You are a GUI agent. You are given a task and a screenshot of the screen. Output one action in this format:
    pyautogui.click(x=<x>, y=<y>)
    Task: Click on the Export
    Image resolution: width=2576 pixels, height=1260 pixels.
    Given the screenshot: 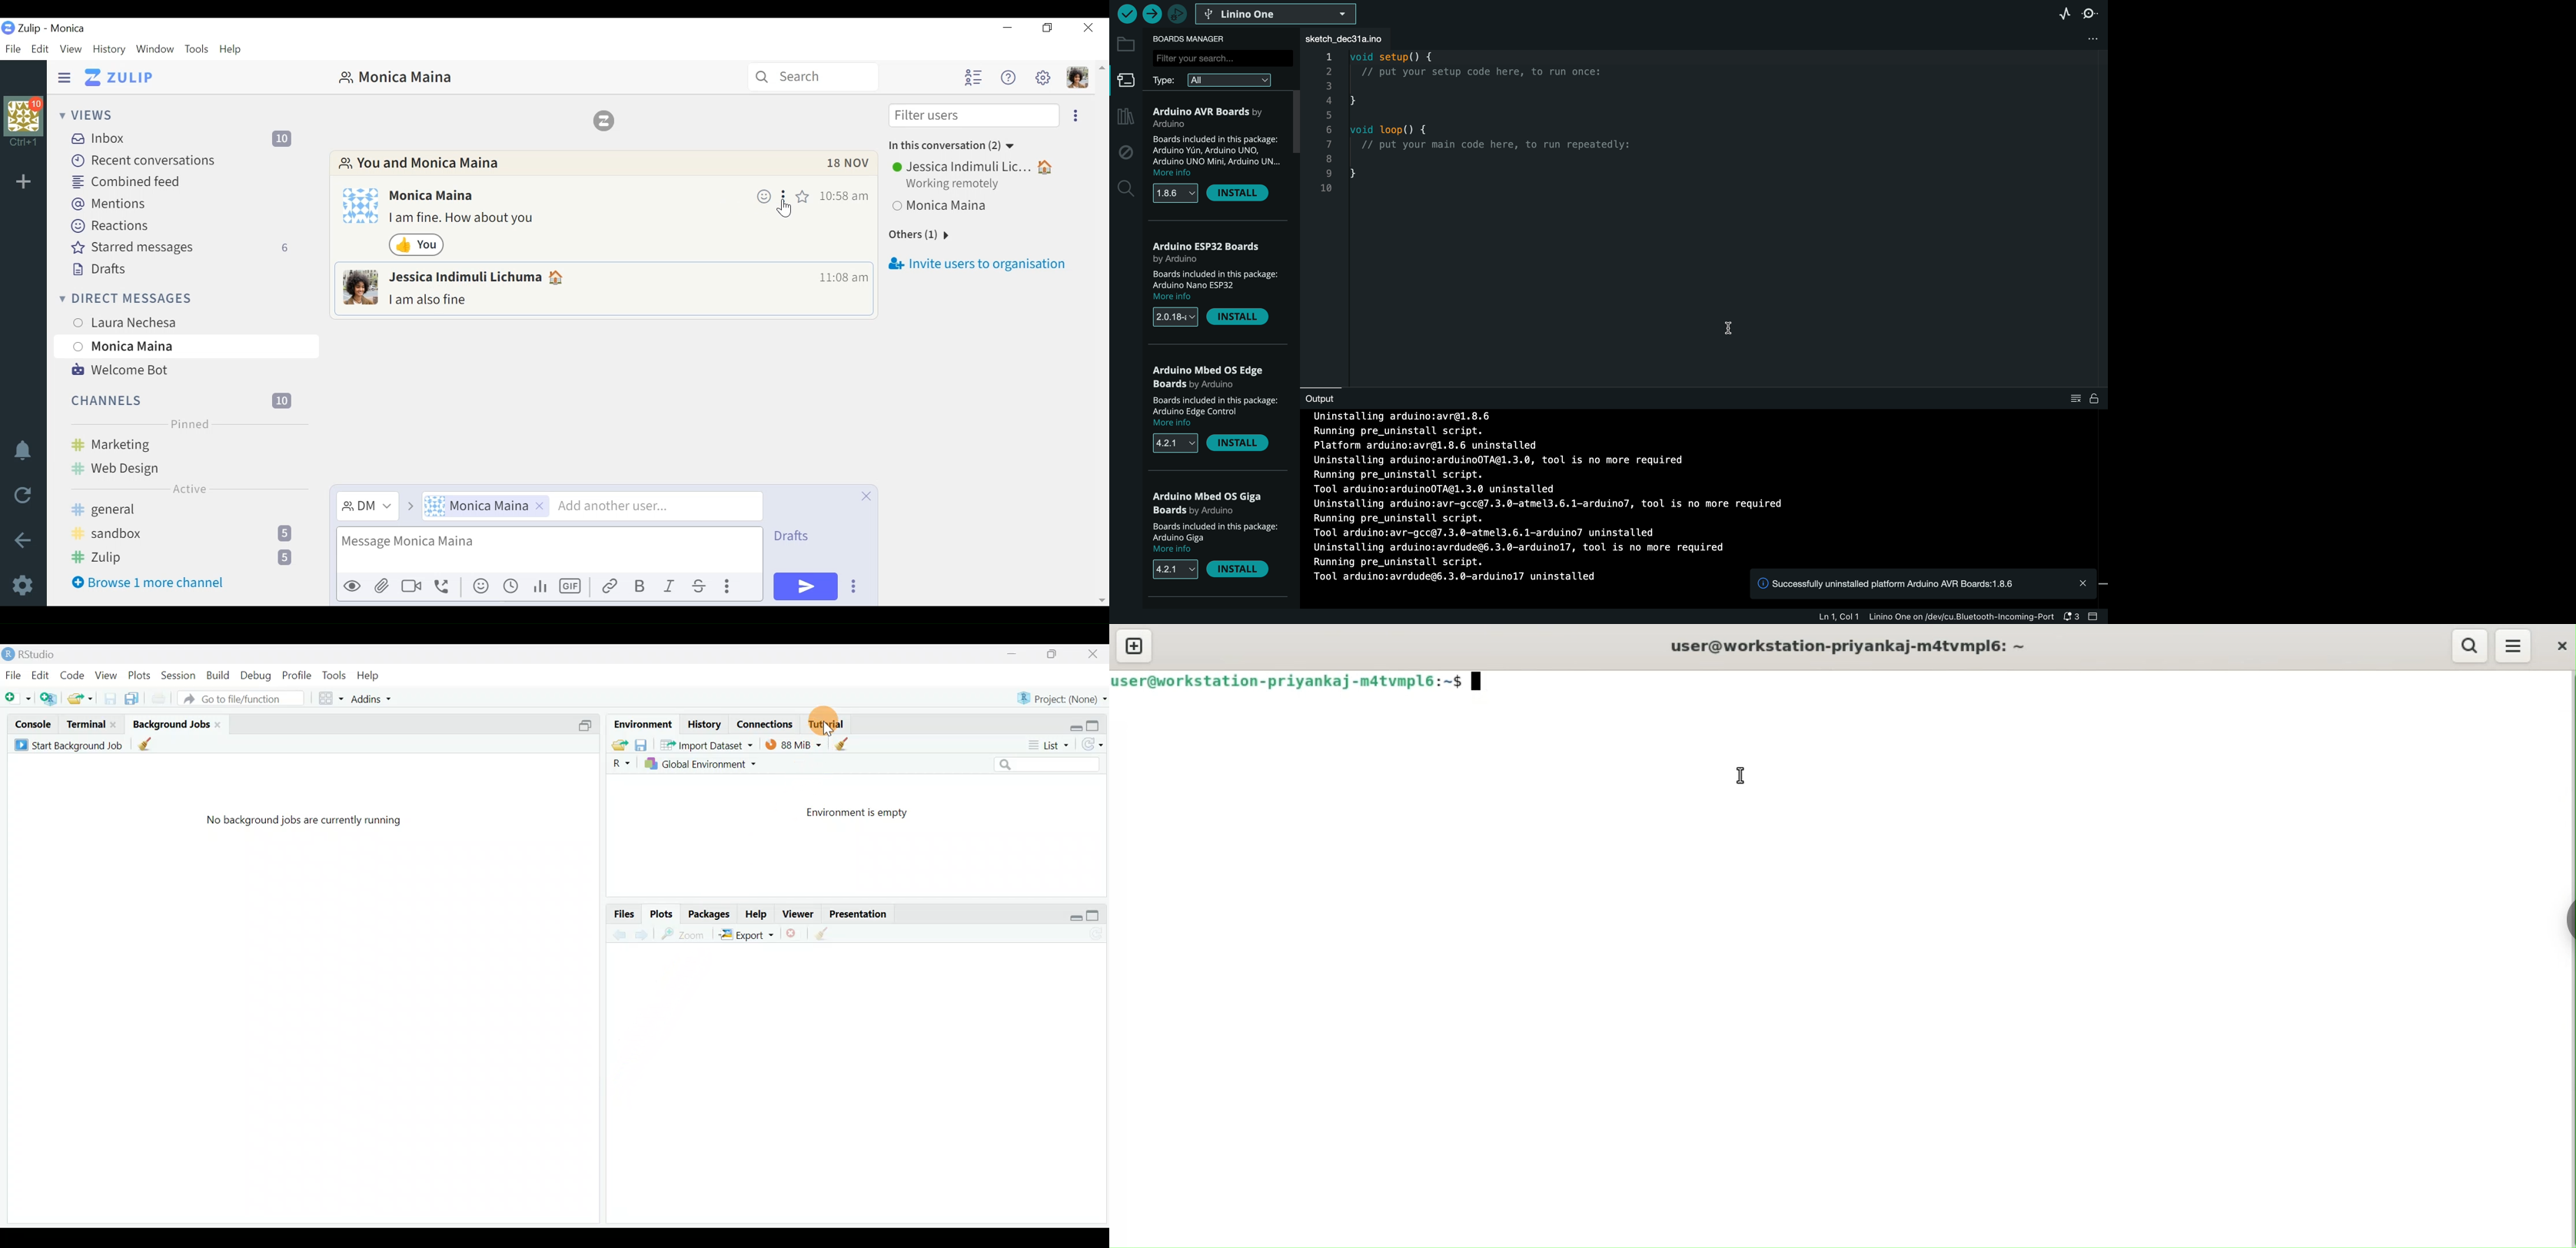 What is the action you would take?
    pyautogui.click(x=747, y=935)
    